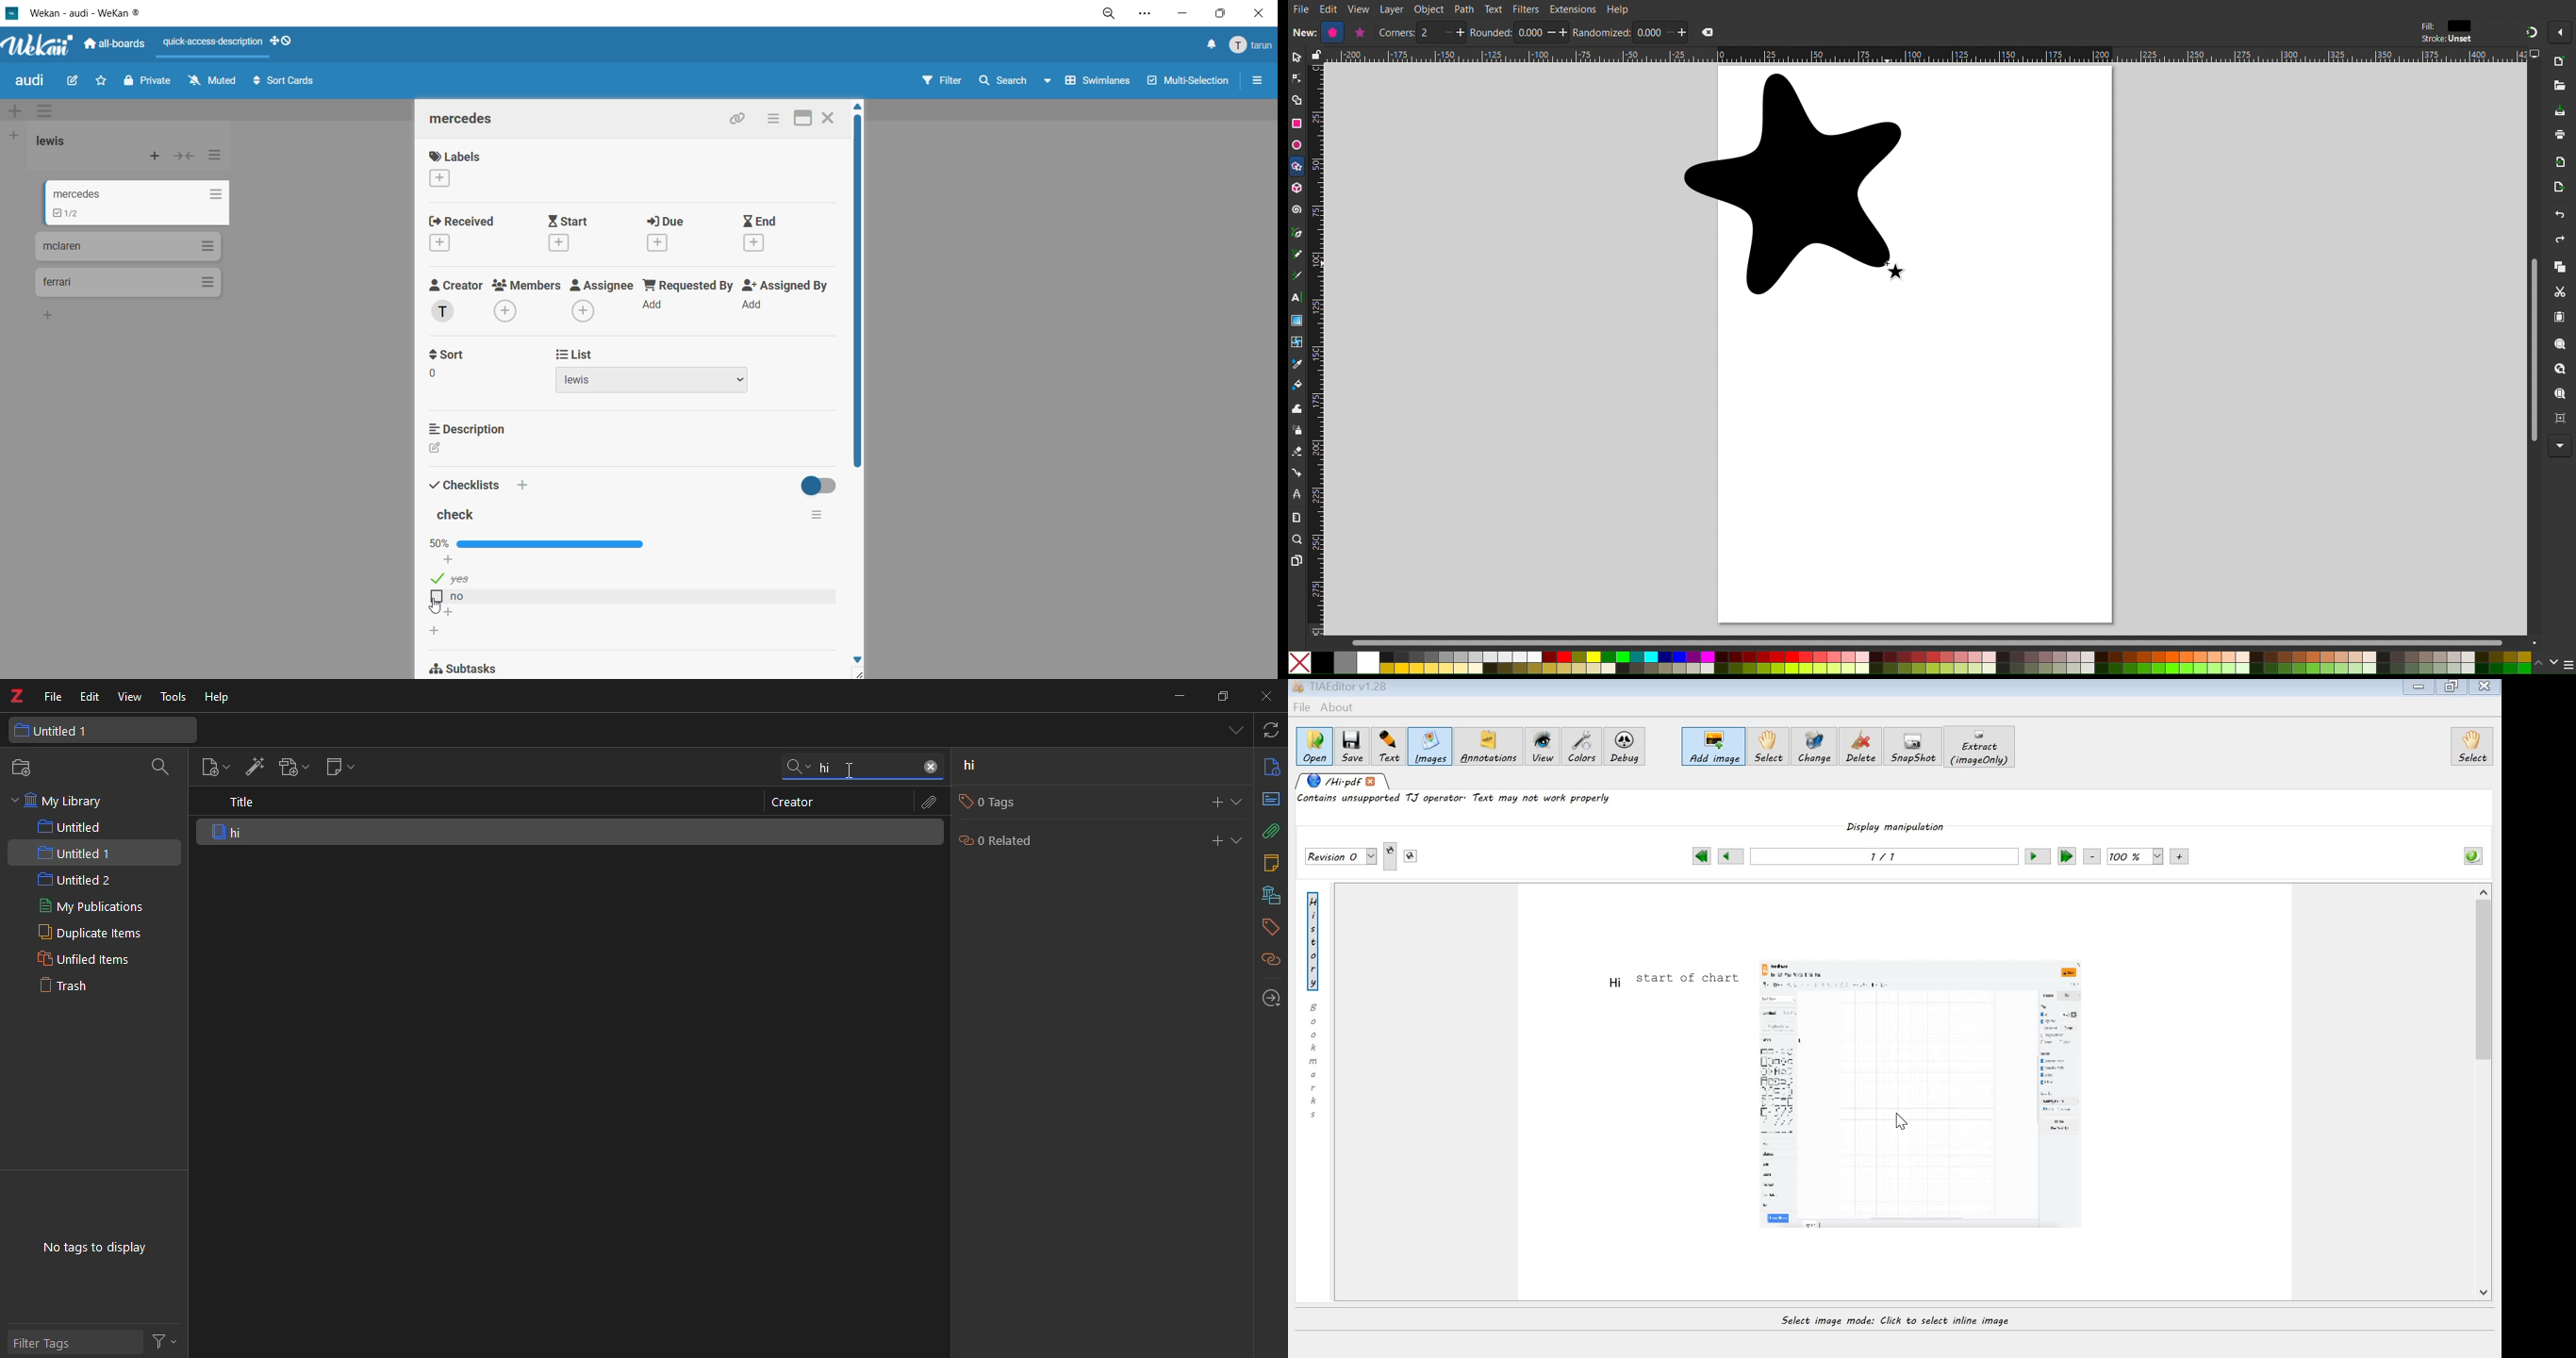 Image resolution: width=2576 pixels, height=1372 pixels. Describe the element at coordinates (292, 770) in the screenshot. I see `add attach` at that location.